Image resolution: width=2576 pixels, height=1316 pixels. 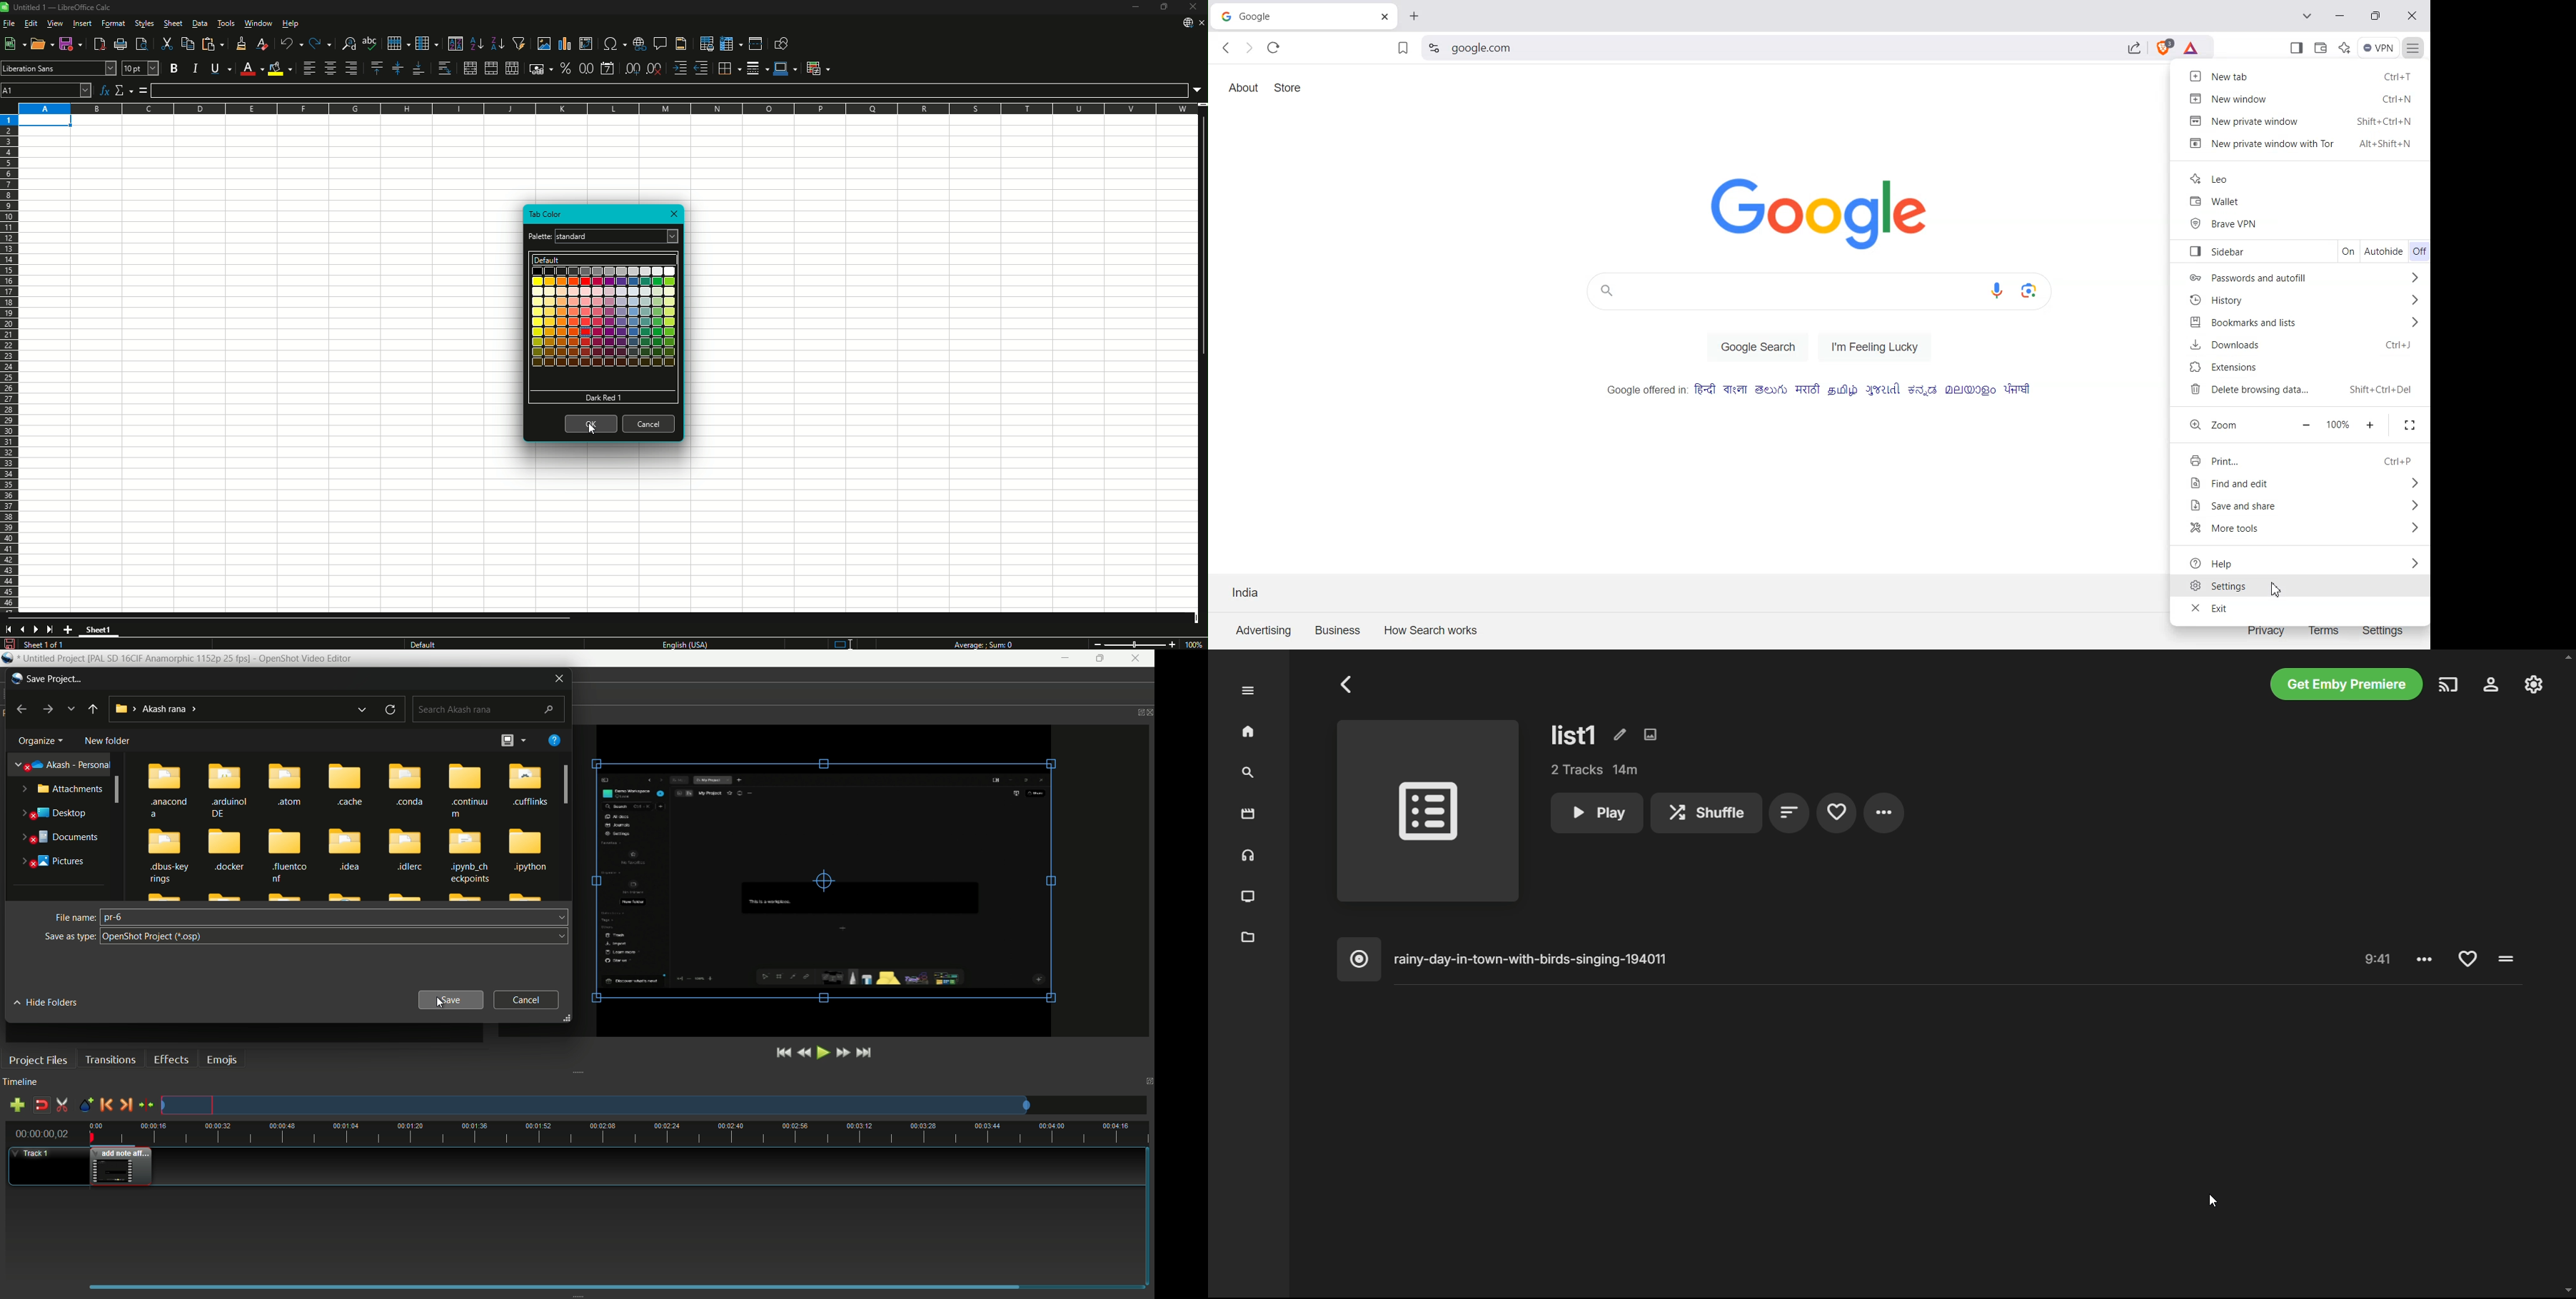 I want to click on Previous slide, so click(x=20, y=629).